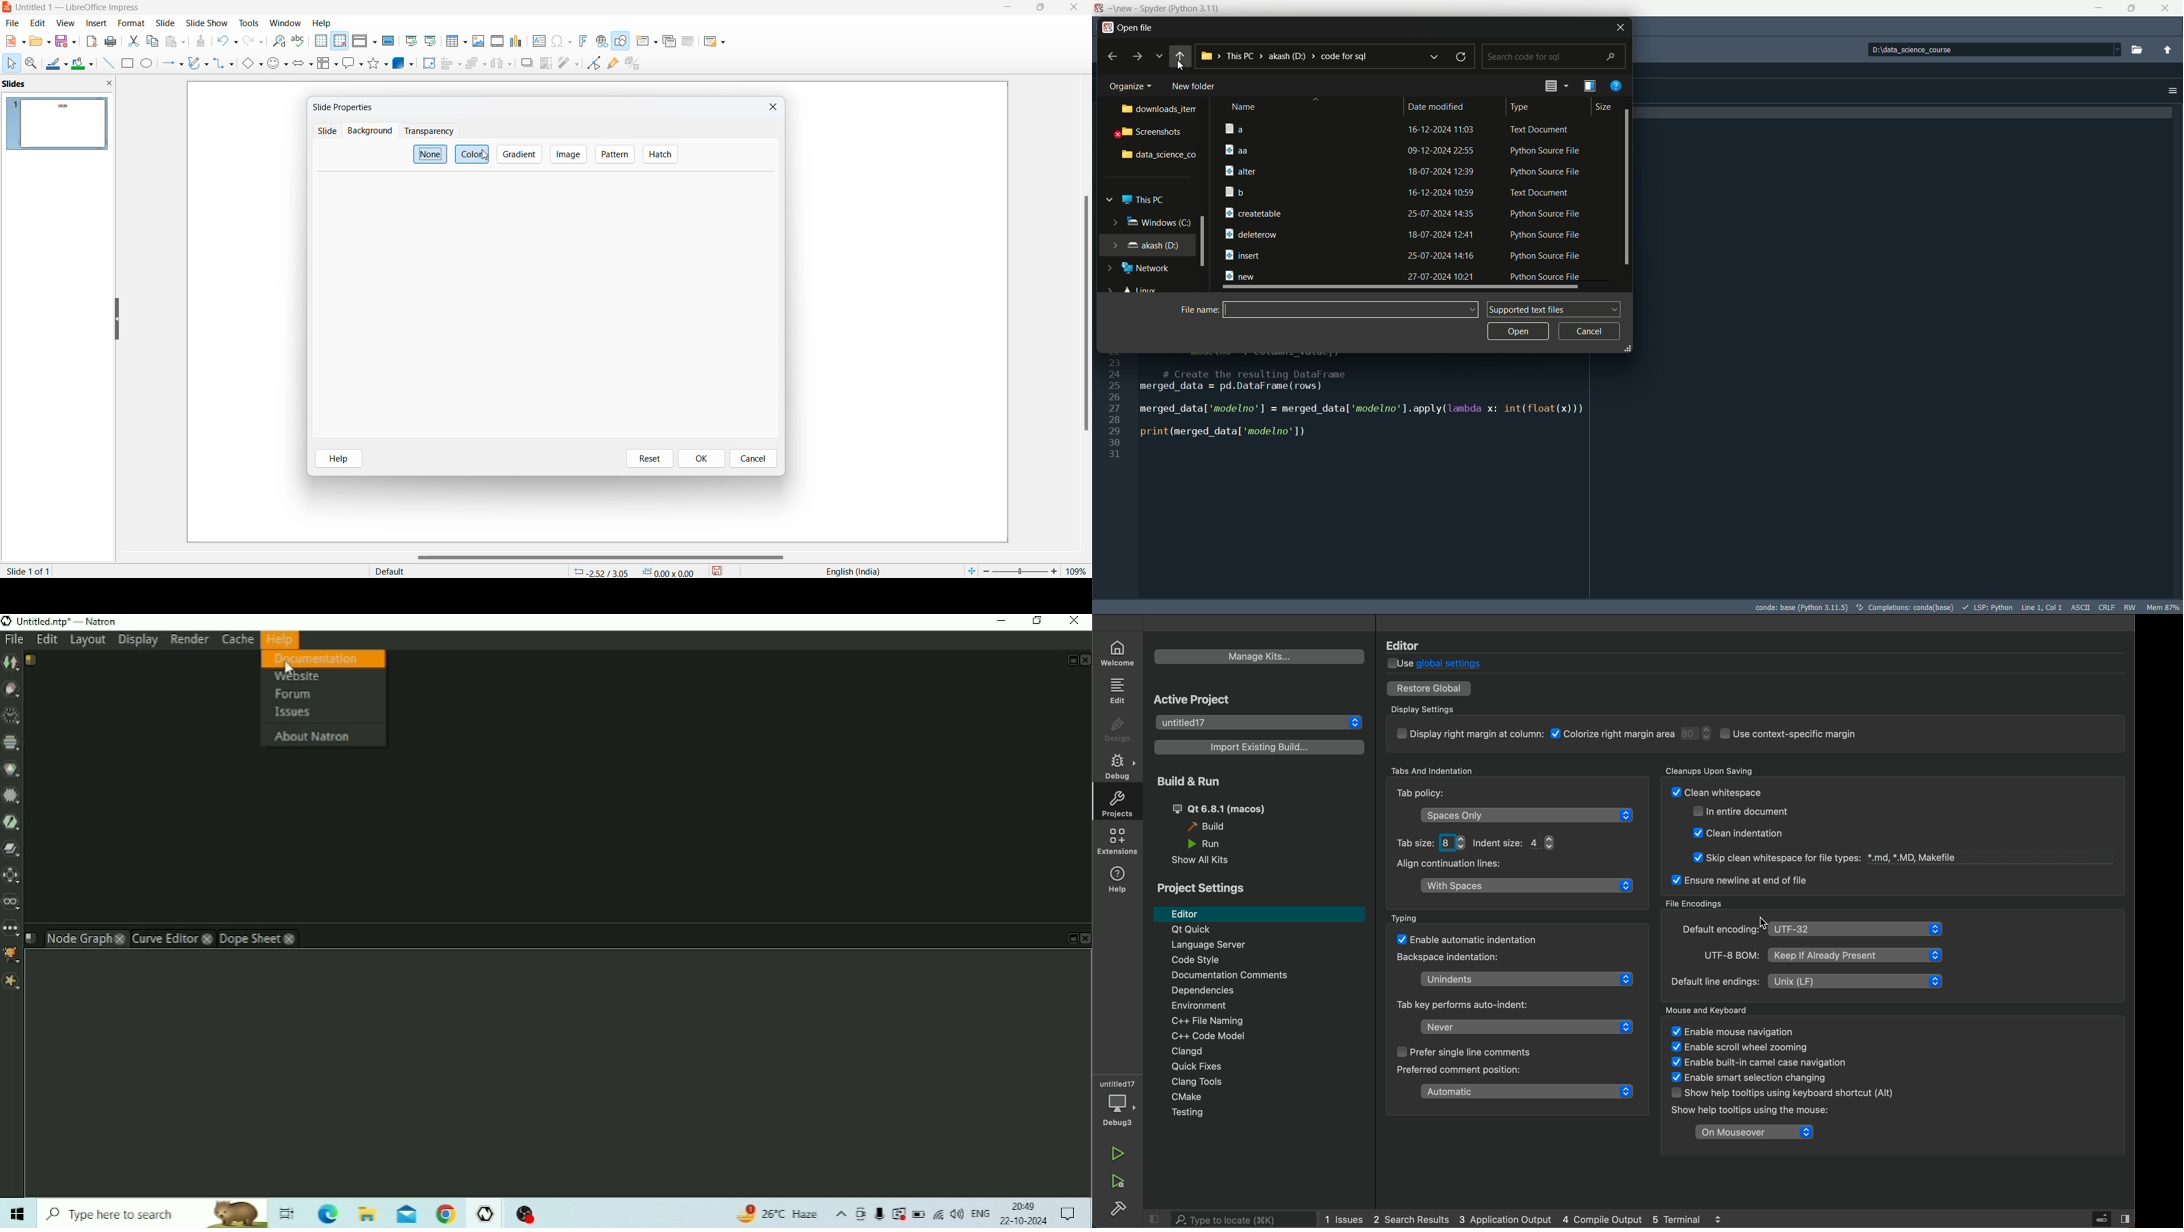  What do you see at coordinates (1244, 147) in the screenshot?
I see ` aa` at bounding box center [1244, 147].